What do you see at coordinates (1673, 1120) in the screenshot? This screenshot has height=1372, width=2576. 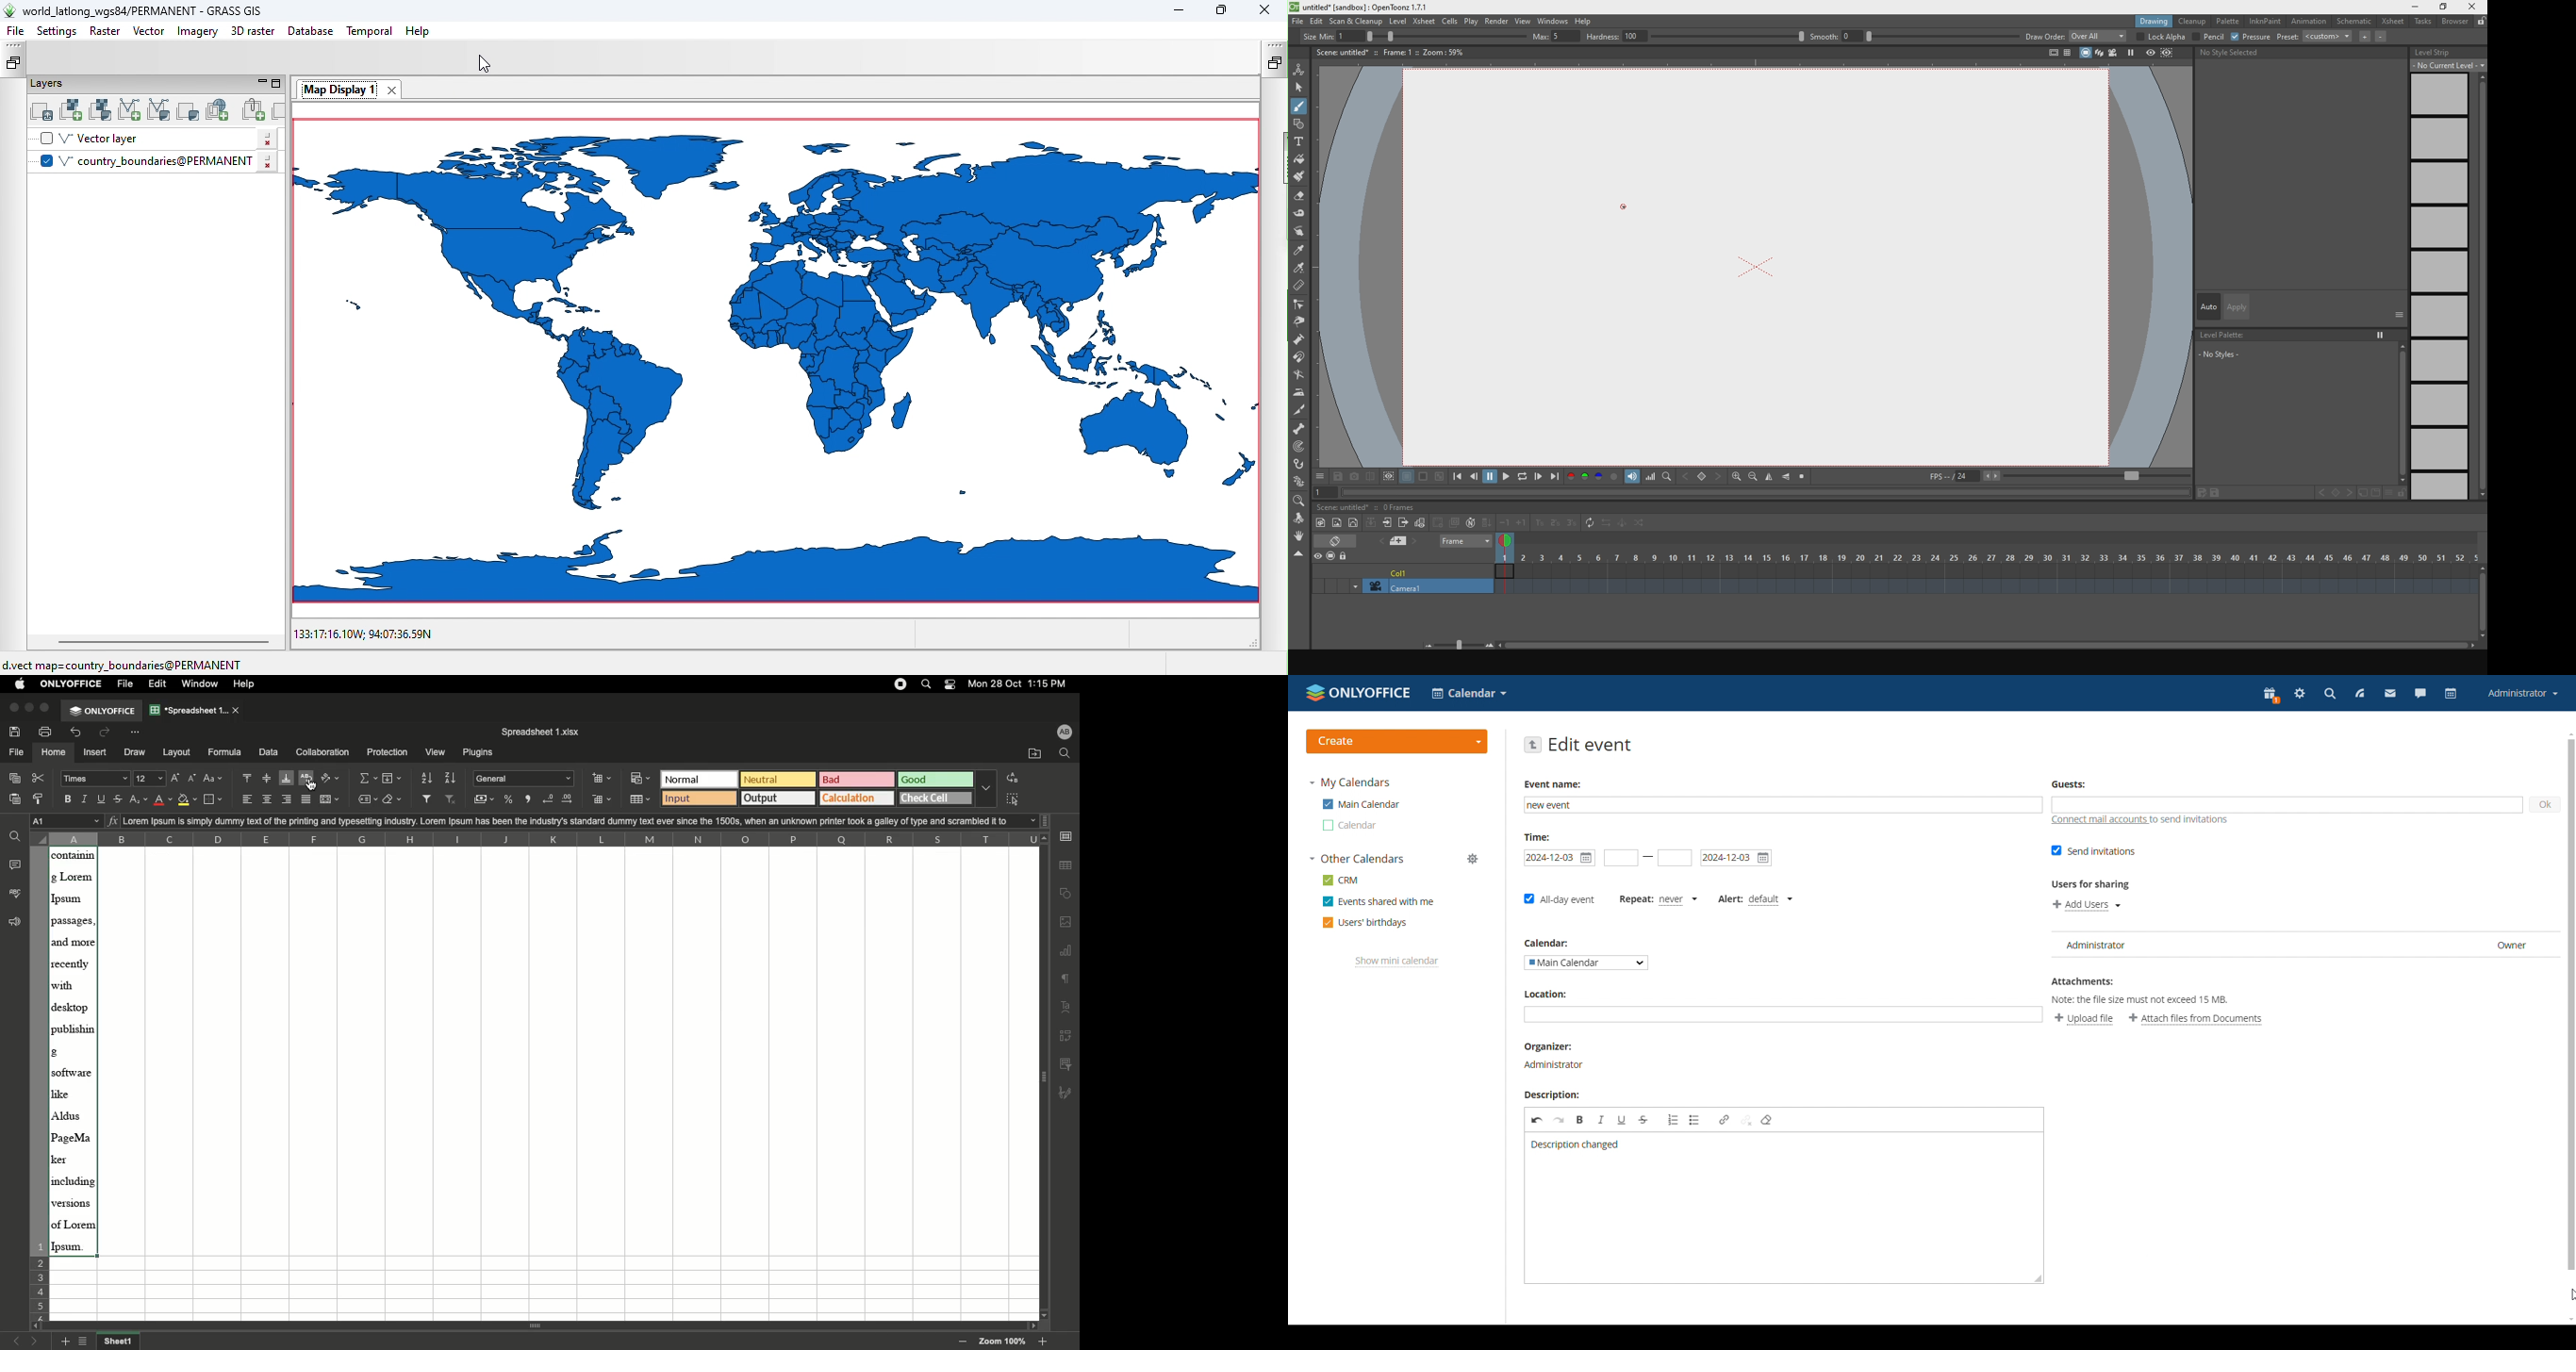 I see `insert/remove numbered list` at bounding box center [1673, 1120].